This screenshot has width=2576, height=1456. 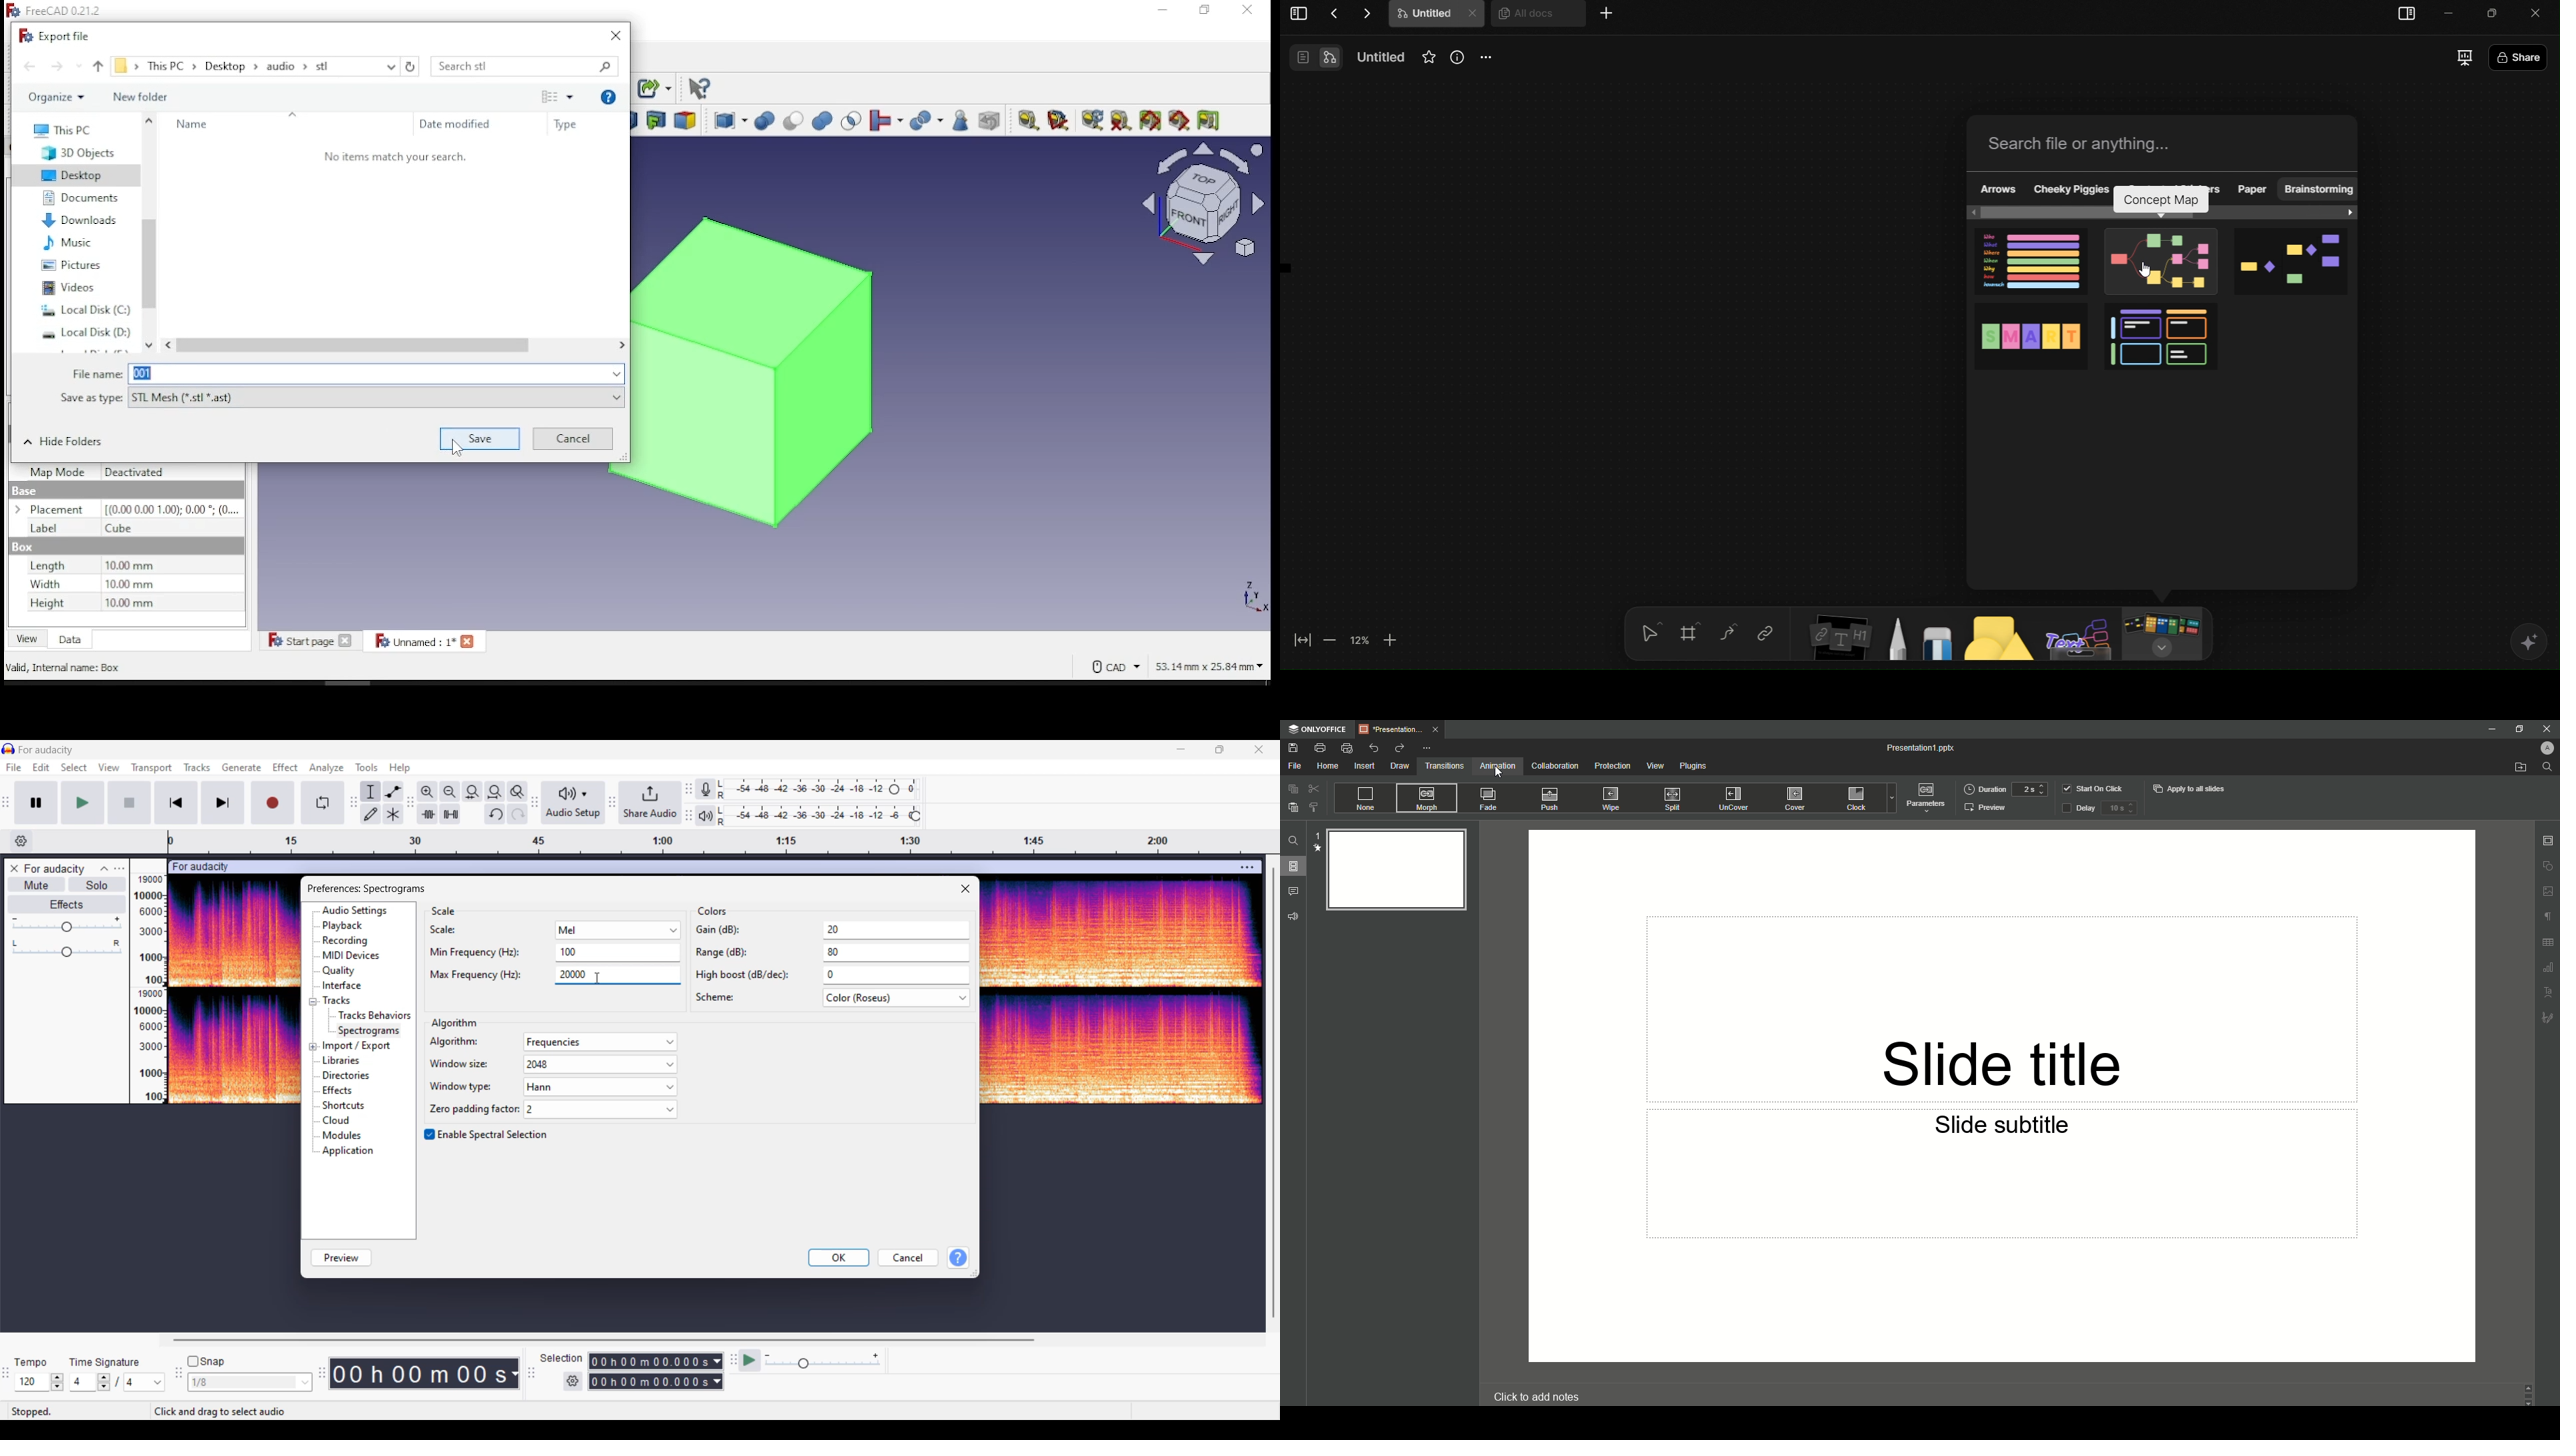 What do you see at coordinates (549, 1109) in the screenshot?
I see `zone padding factor` at bounding box center [549, 1109].